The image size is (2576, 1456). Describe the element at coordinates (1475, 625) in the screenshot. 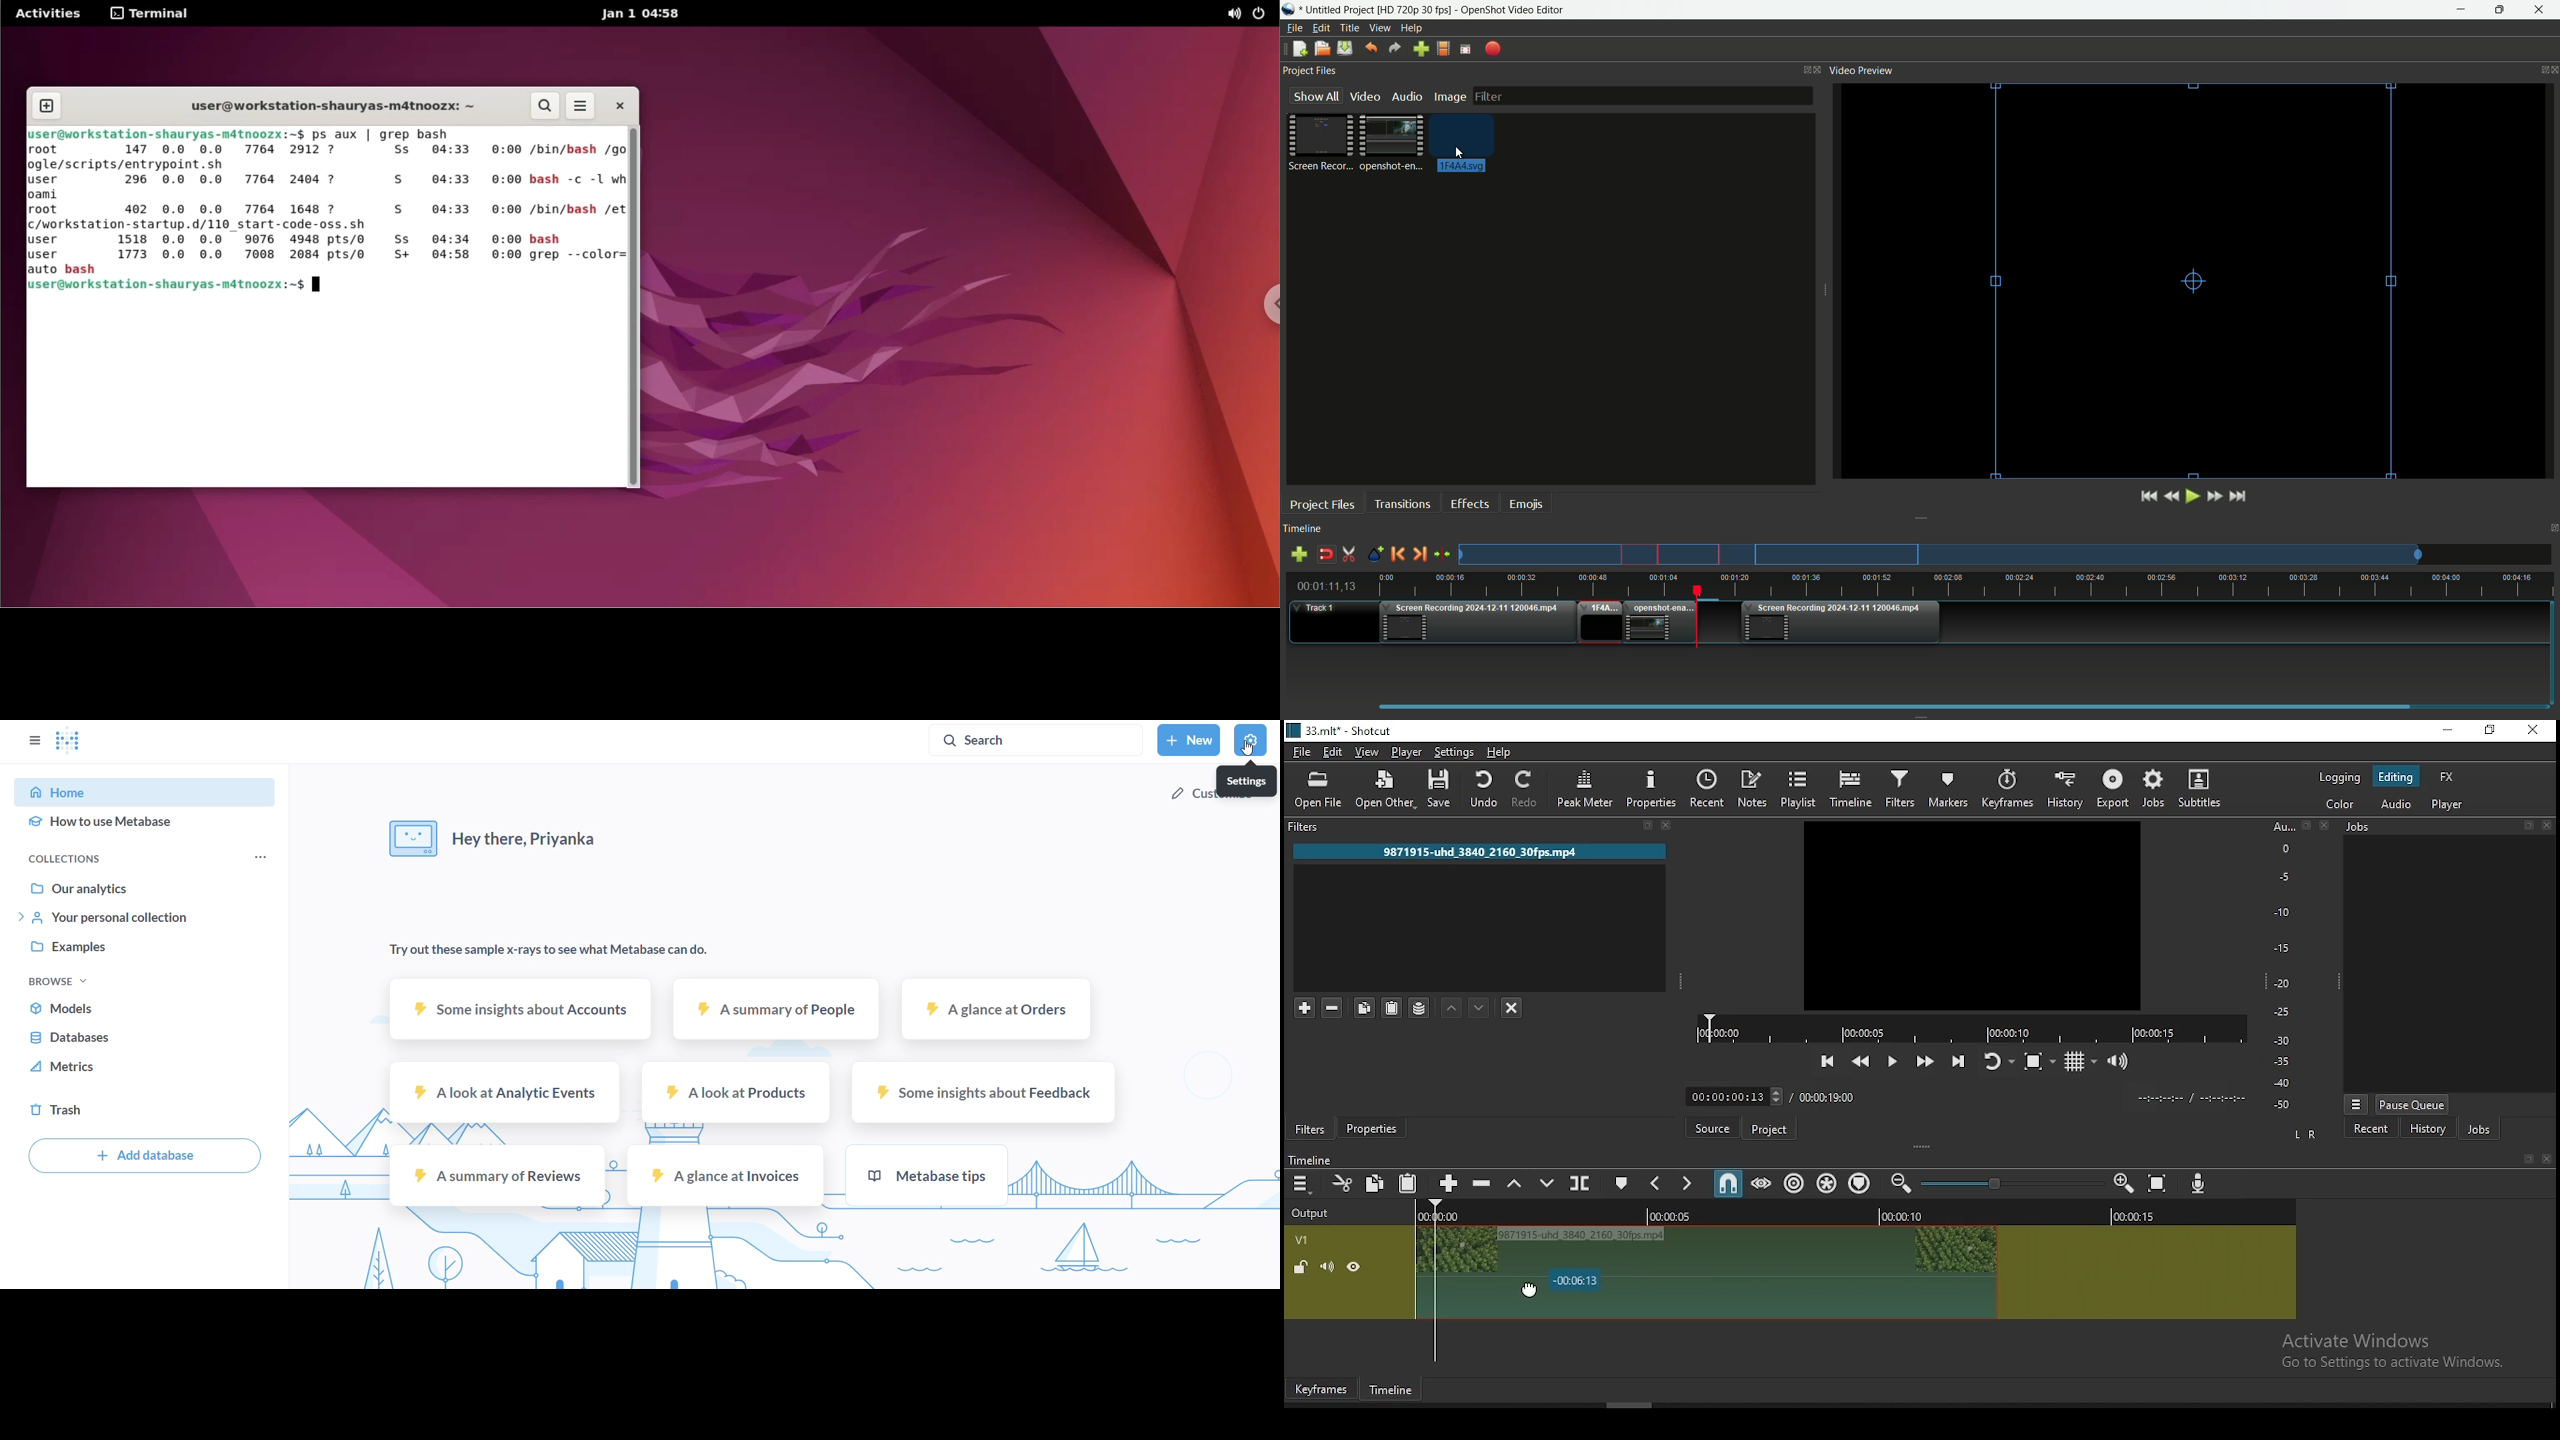

I see `Video one in timeline` at that location.